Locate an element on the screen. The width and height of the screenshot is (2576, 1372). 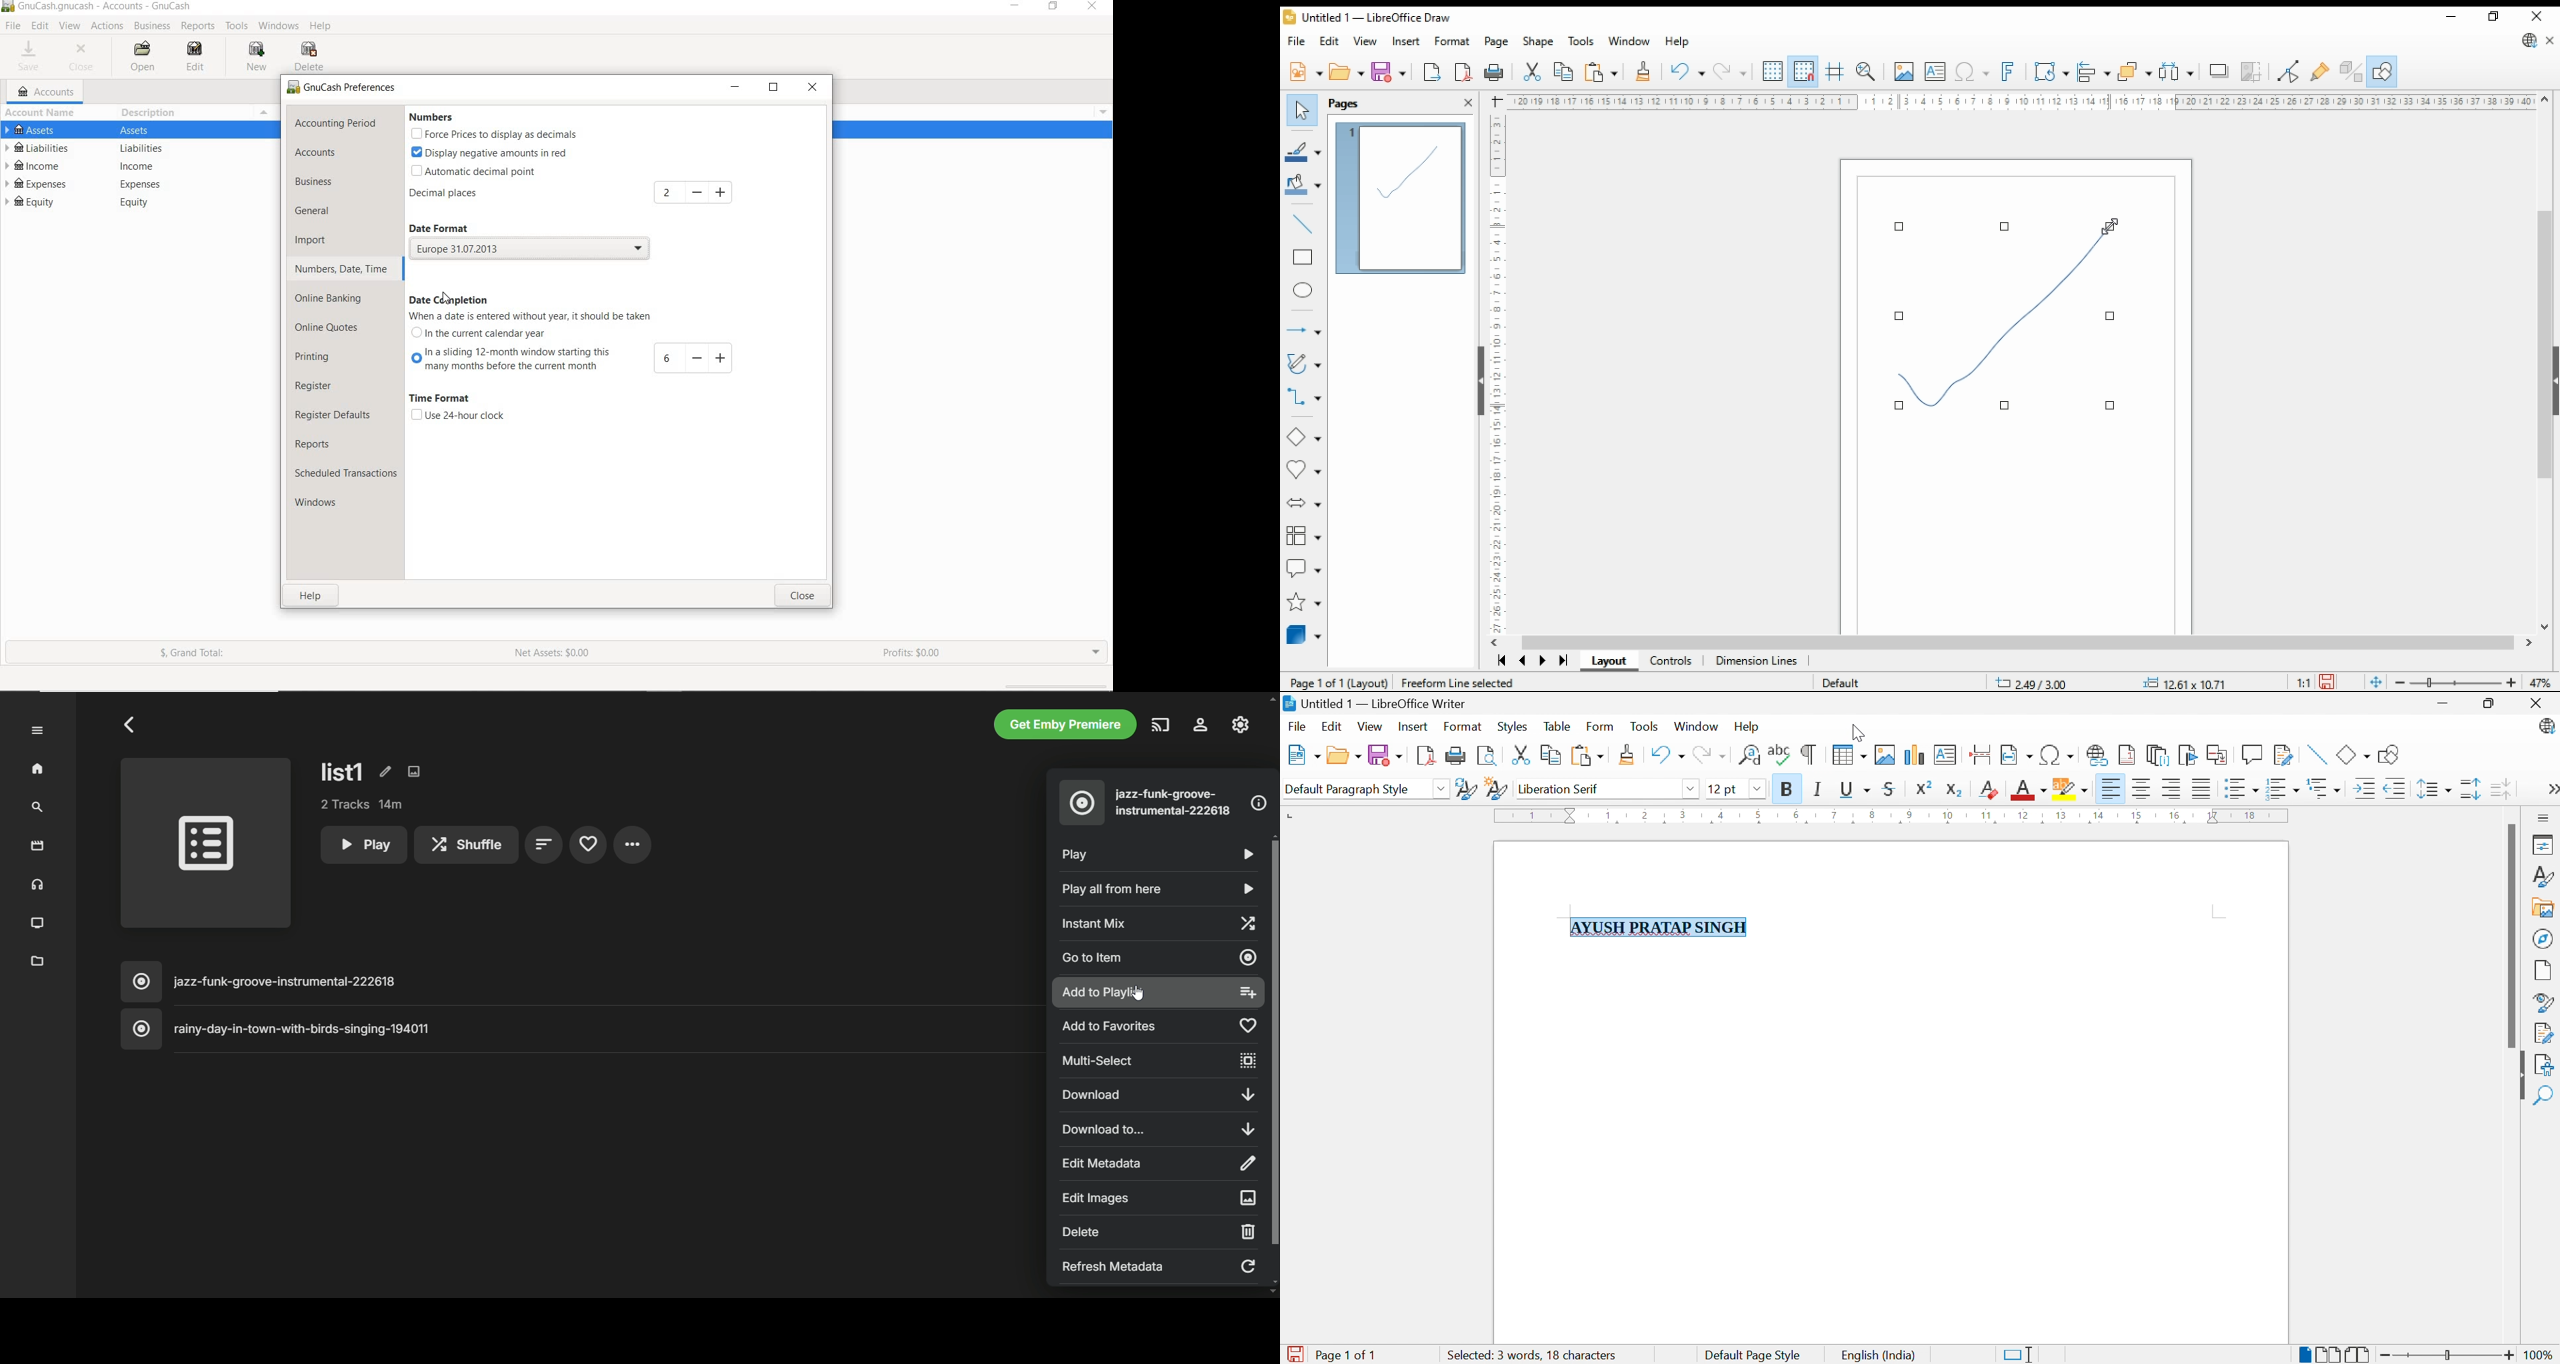
Table is located at coordinates (1557, 727).